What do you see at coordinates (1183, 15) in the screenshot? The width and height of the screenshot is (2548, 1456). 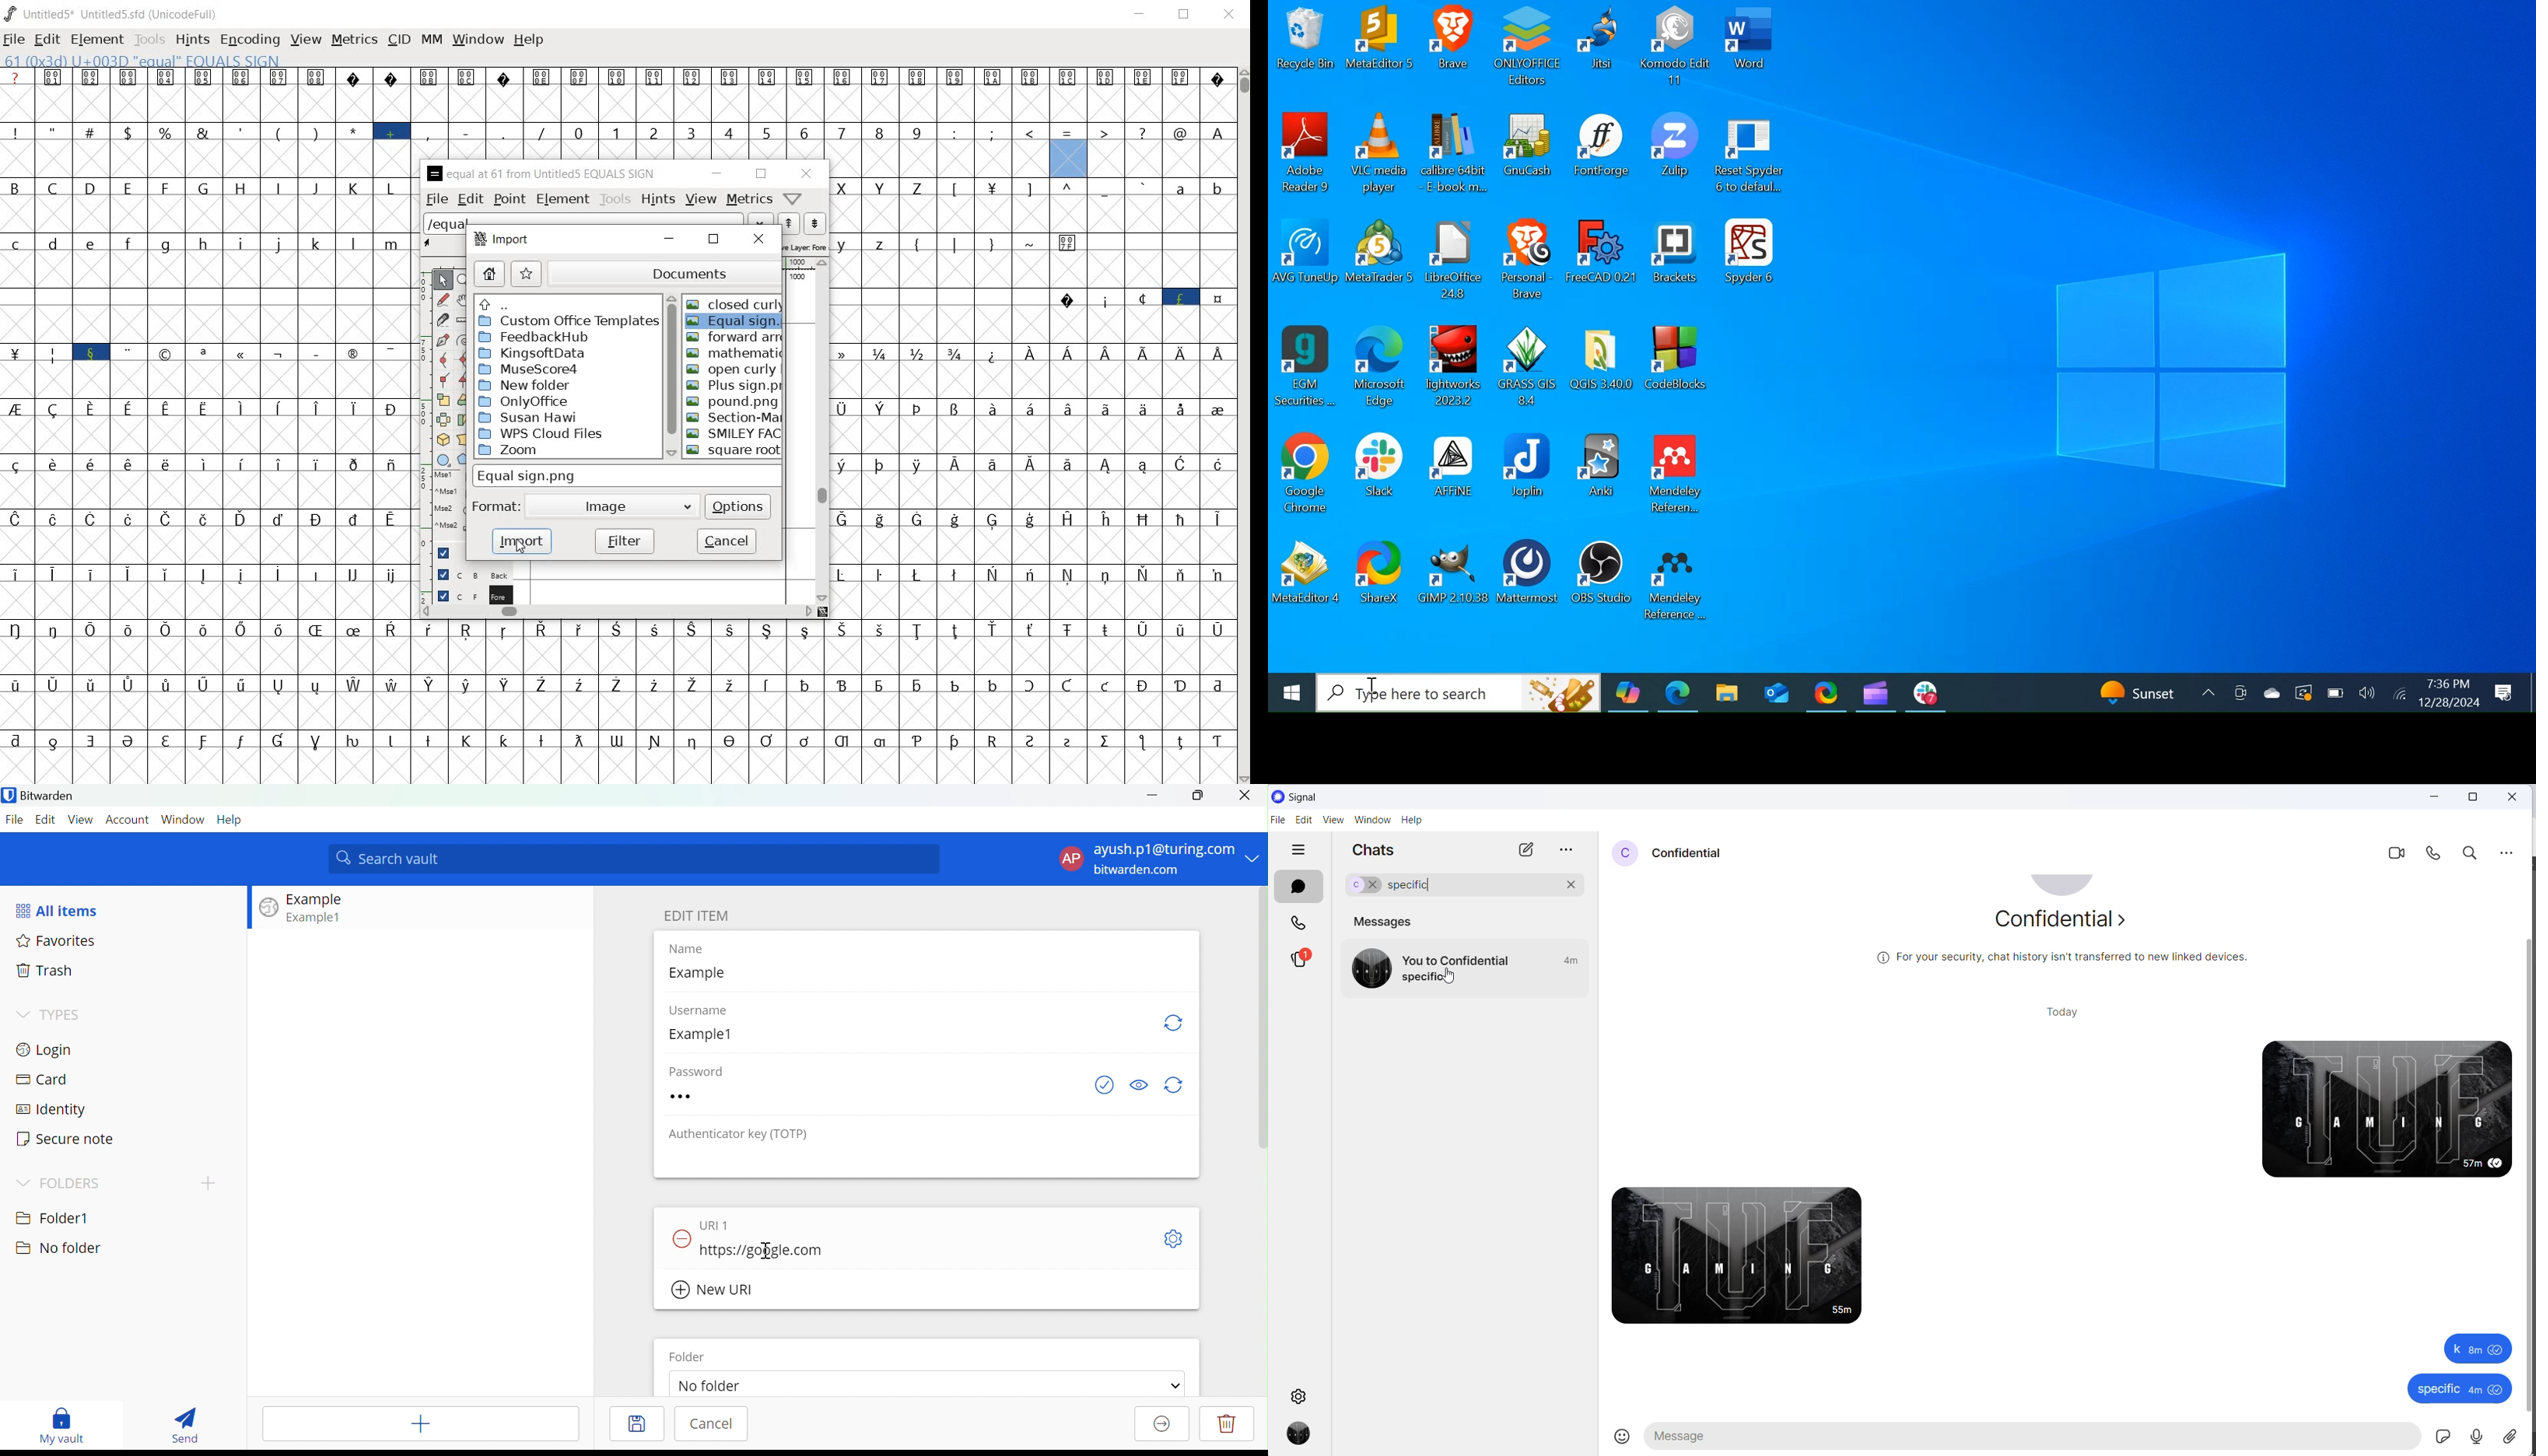 I see `restore down` at bounding box center [1183, 15].